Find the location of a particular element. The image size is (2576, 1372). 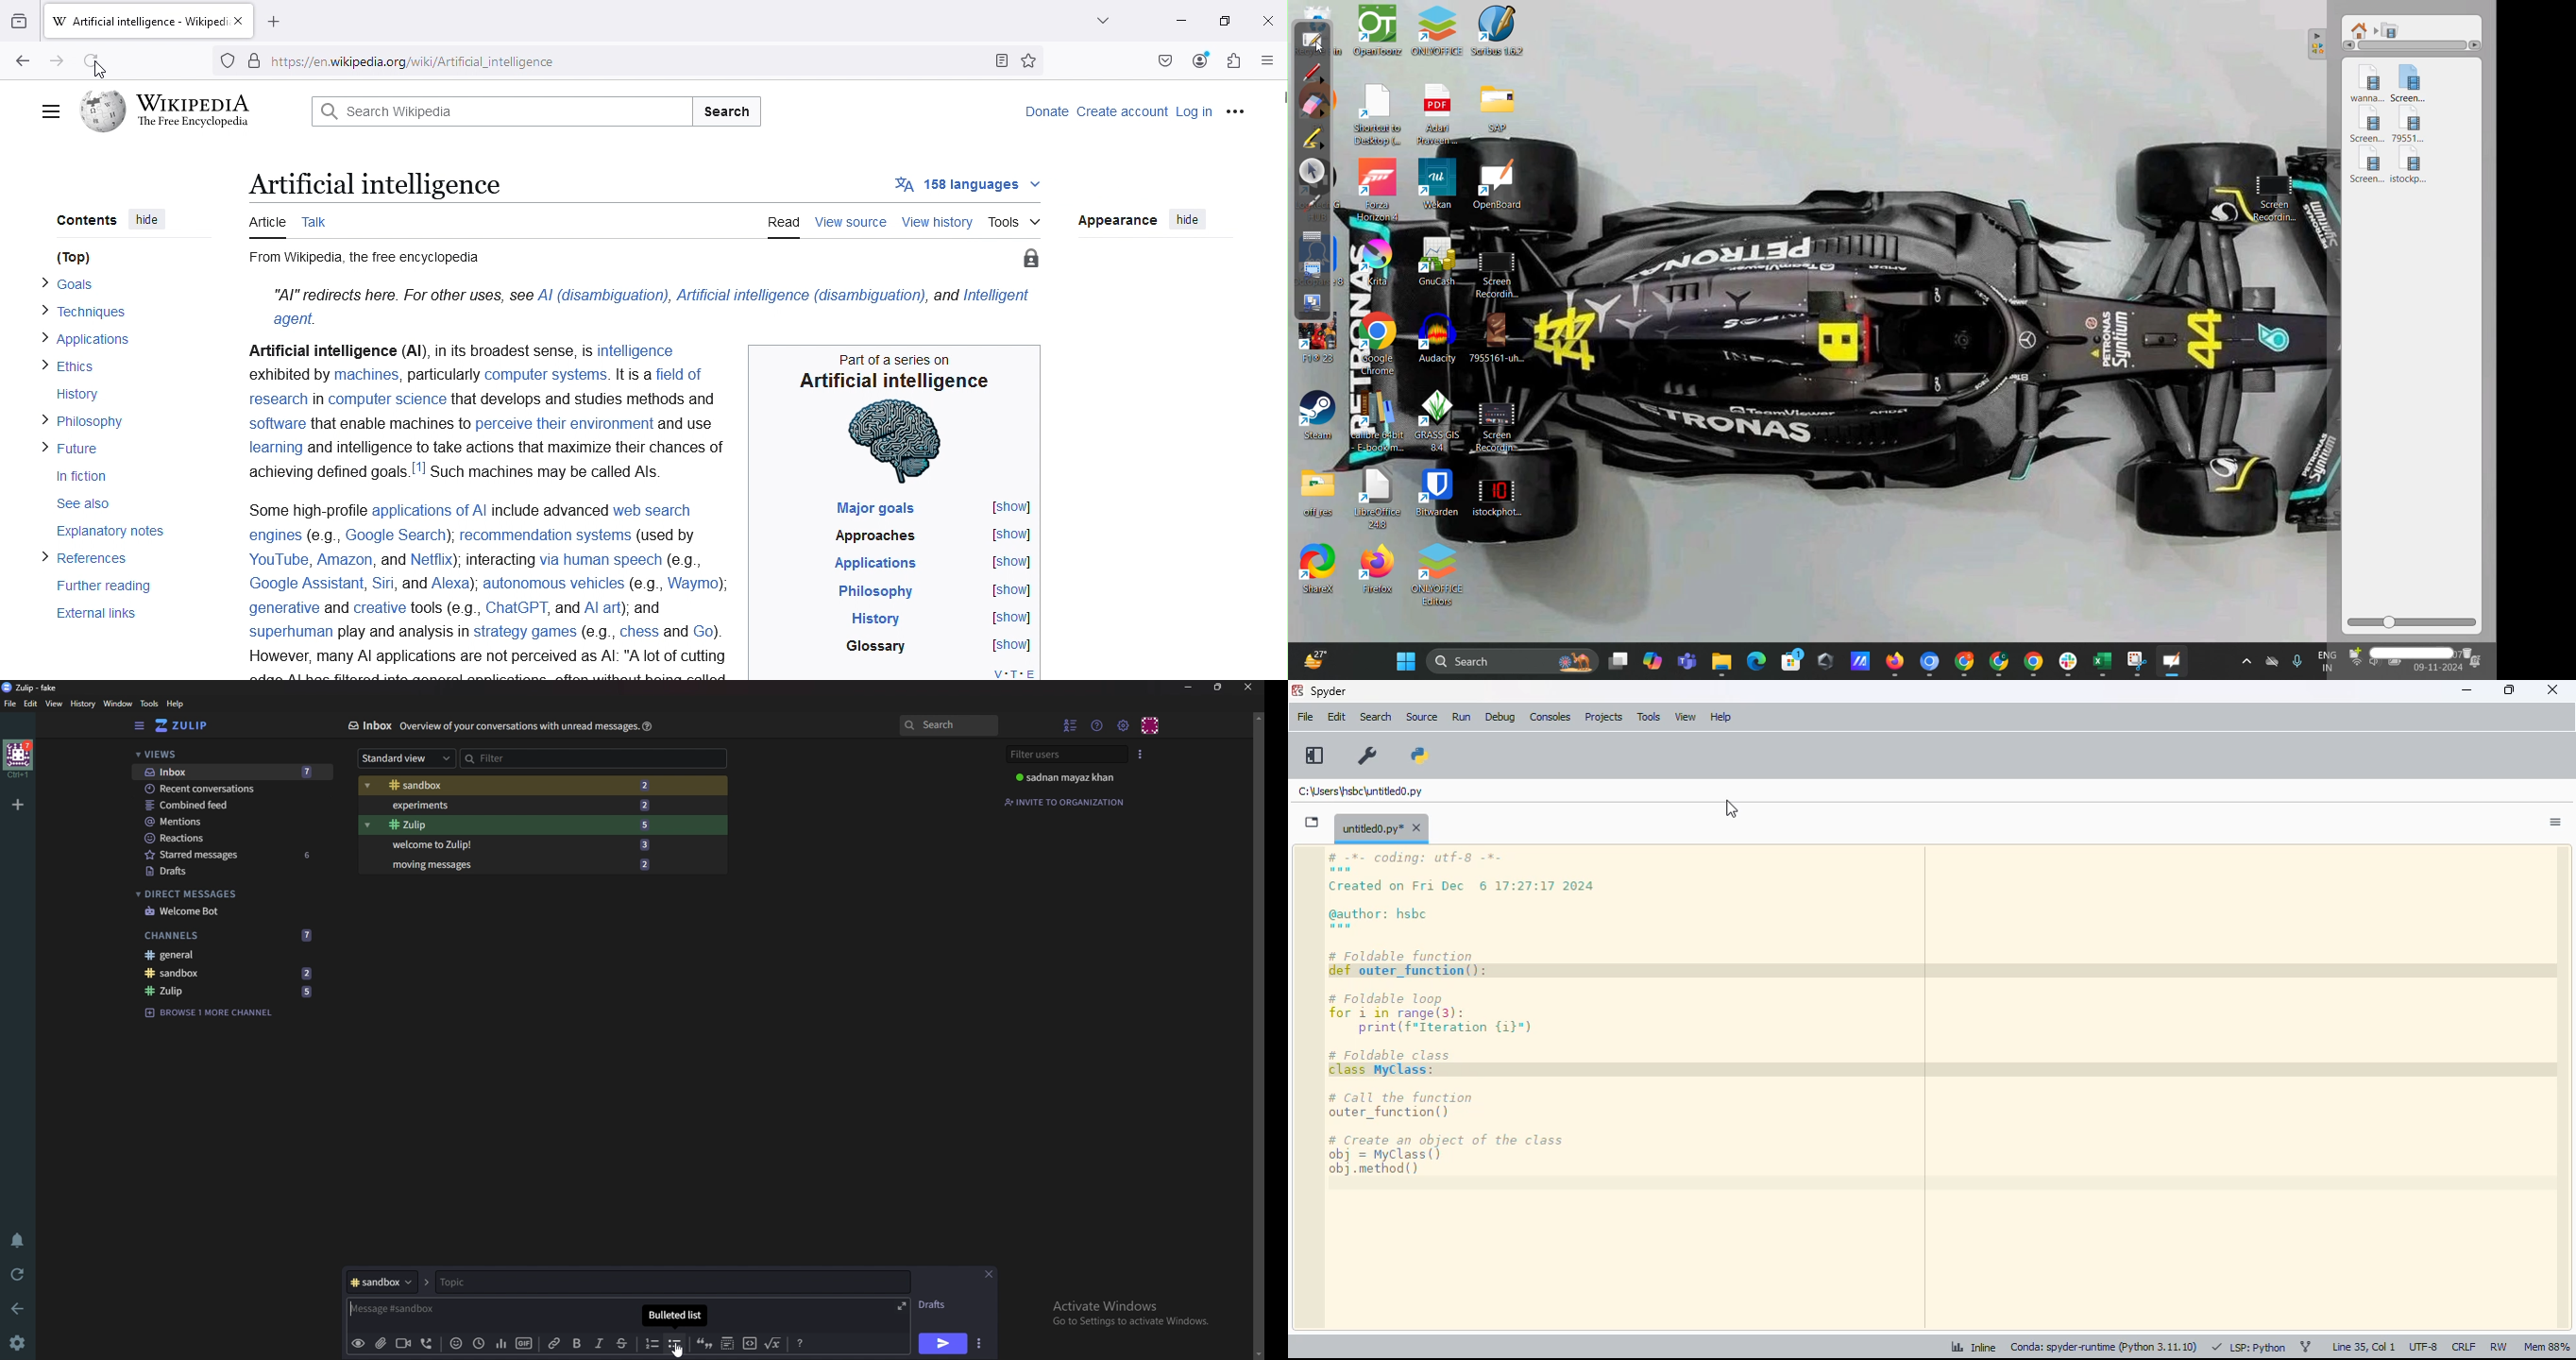

Reactions is located at coordinates (231, 838).